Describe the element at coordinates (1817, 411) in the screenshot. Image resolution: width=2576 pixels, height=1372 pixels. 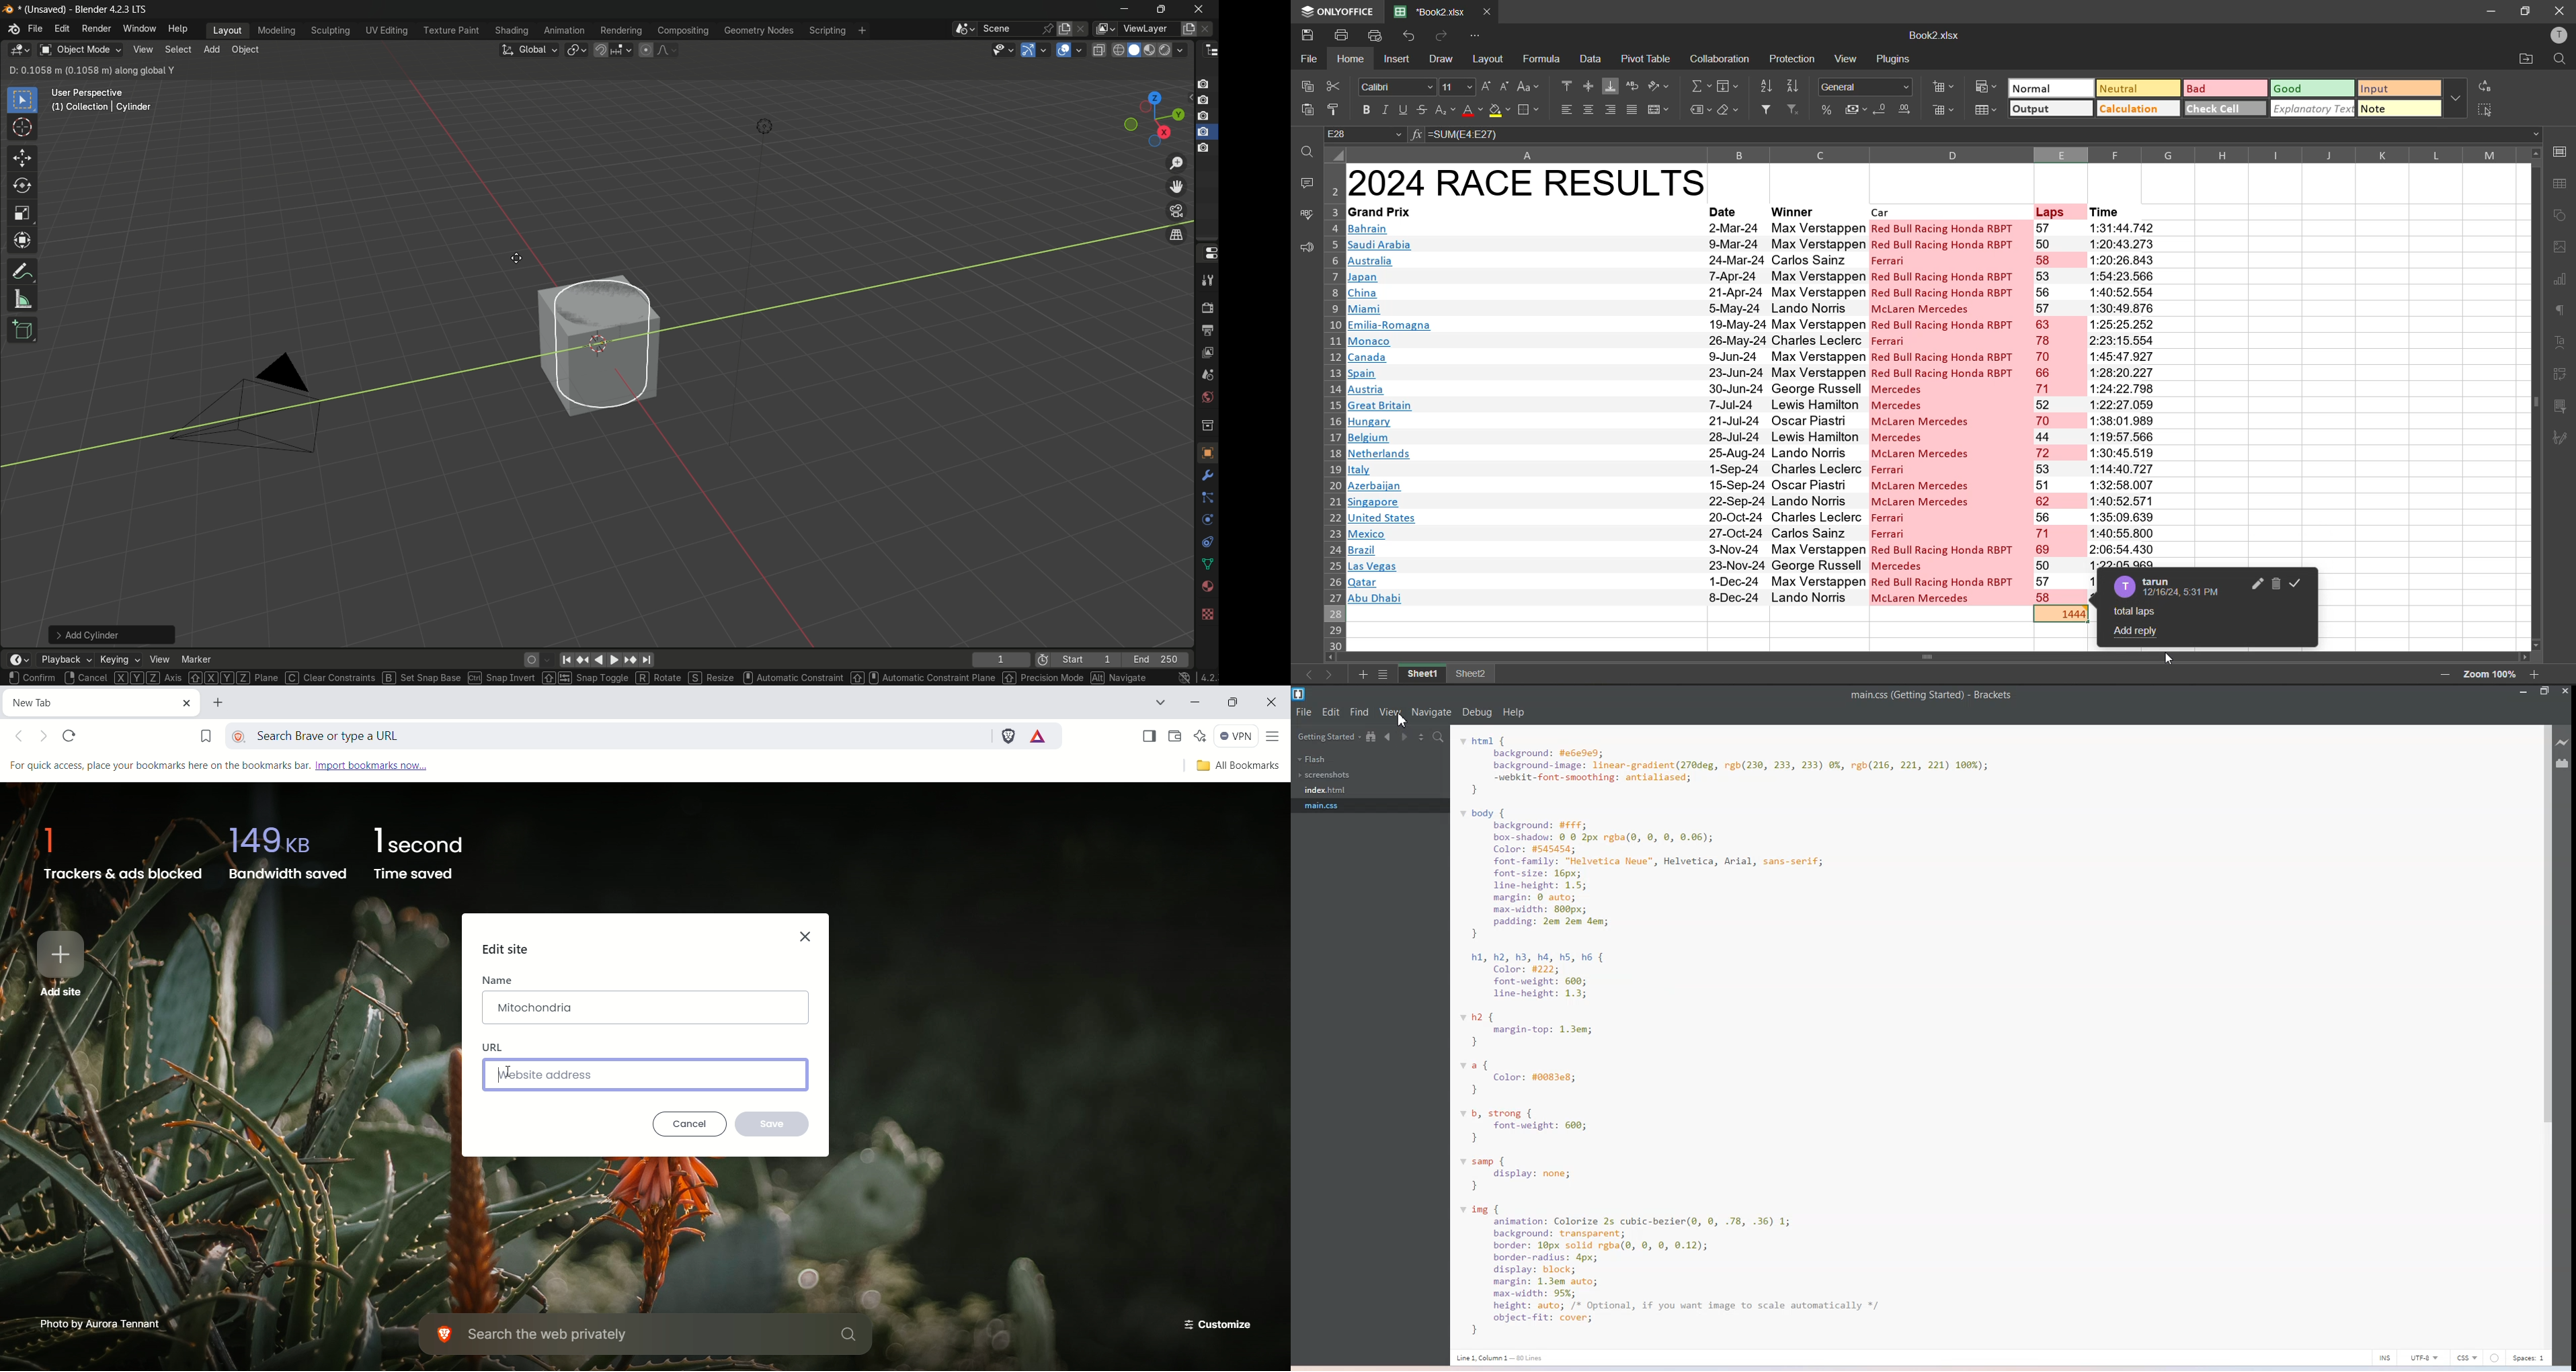
I see `winners` at that location.